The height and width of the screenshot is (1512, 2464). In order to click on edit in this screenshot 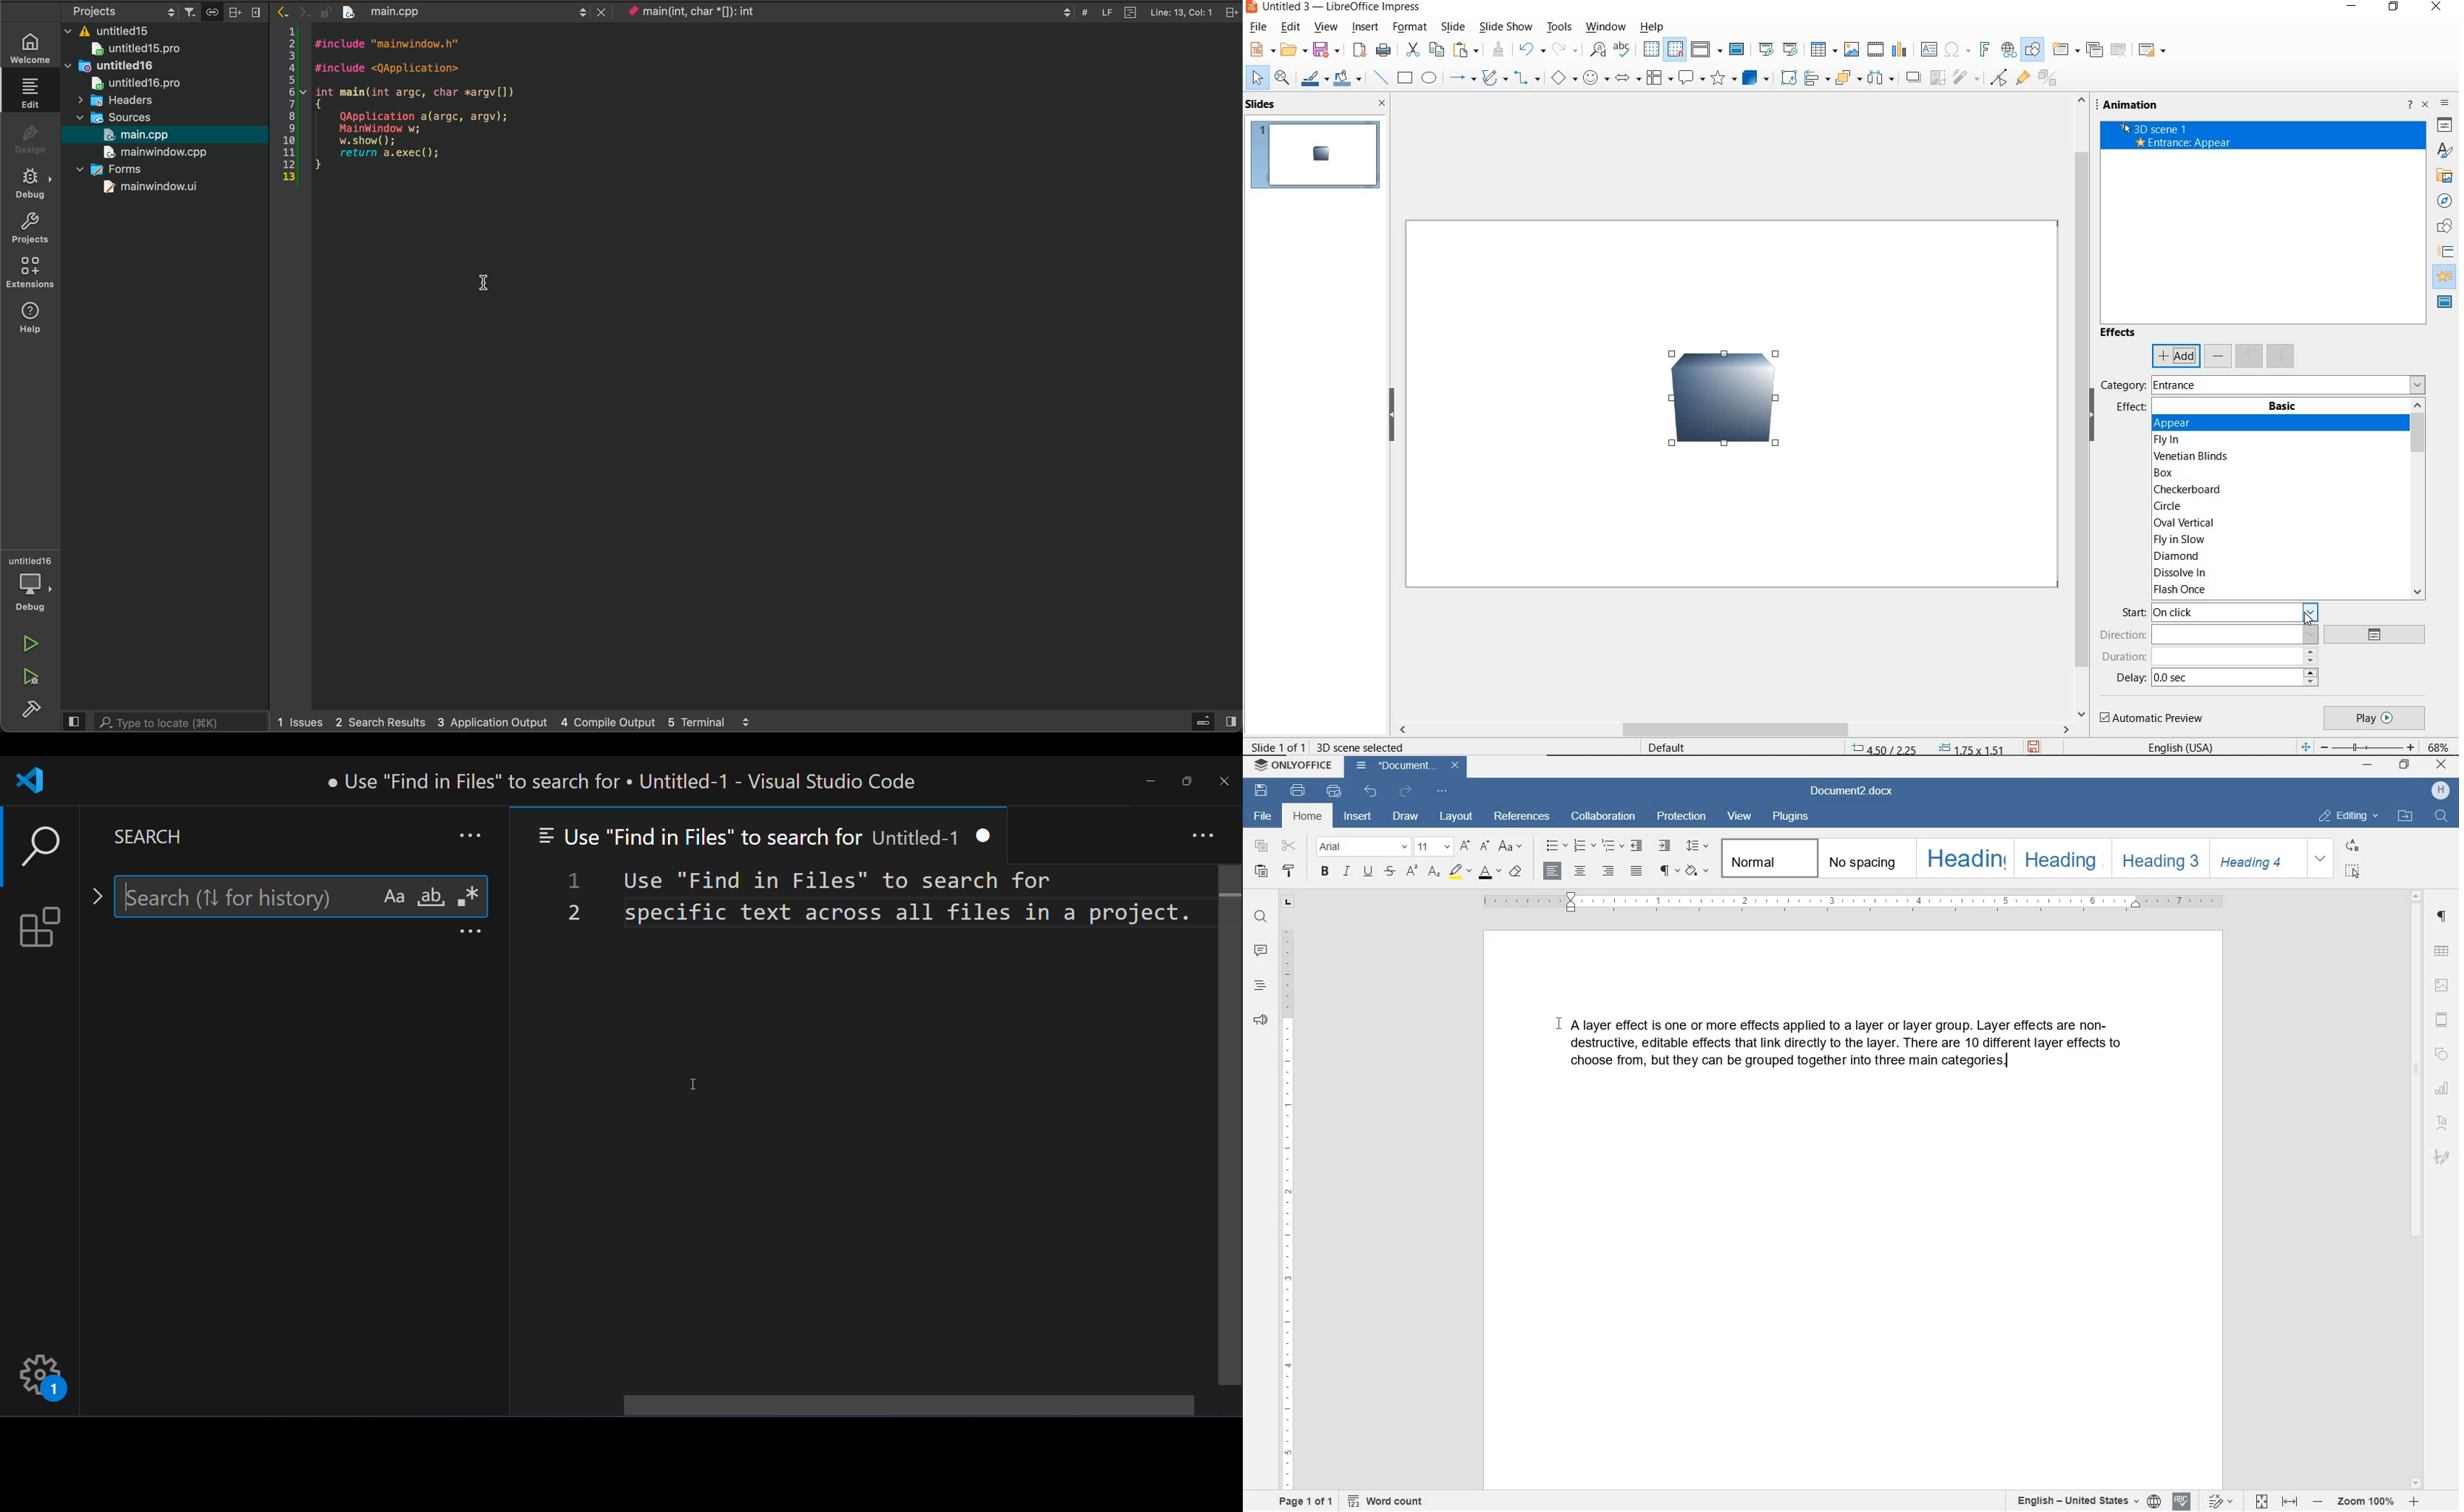, I will do `click(25, 91)`.